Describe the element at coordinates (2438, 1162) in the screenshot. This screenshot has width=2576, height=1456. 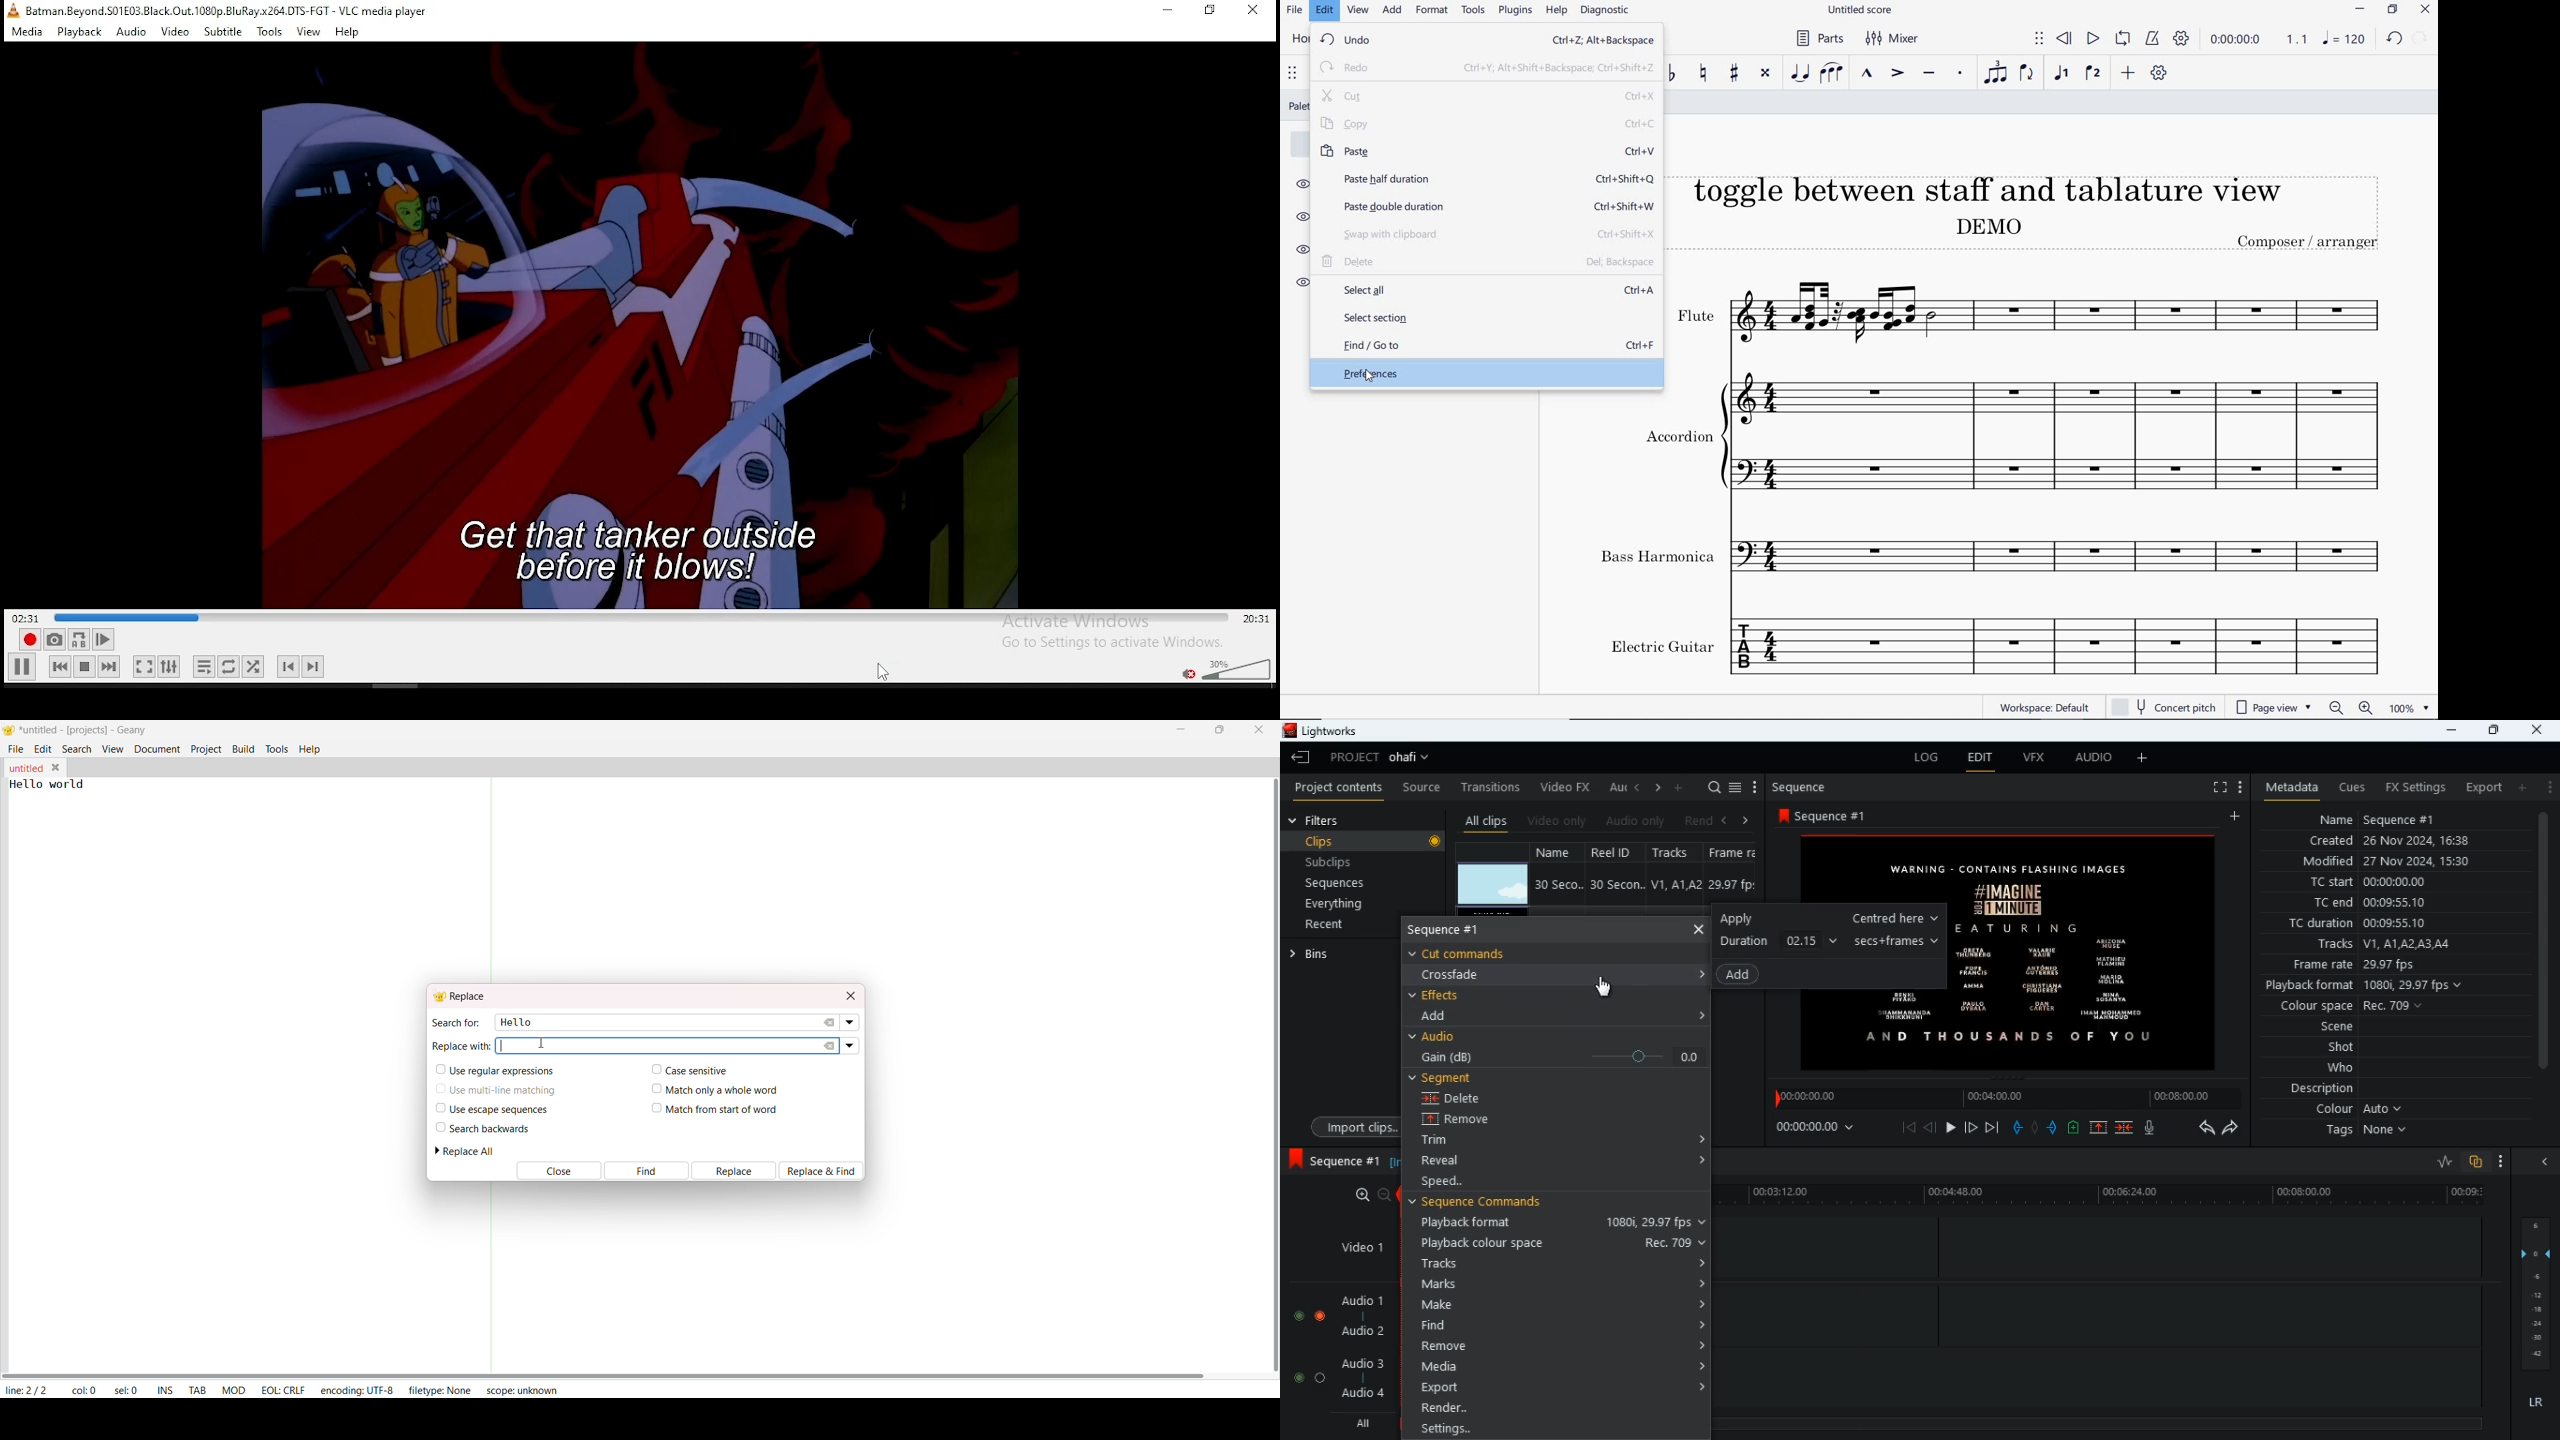
I see `rate` at that location.